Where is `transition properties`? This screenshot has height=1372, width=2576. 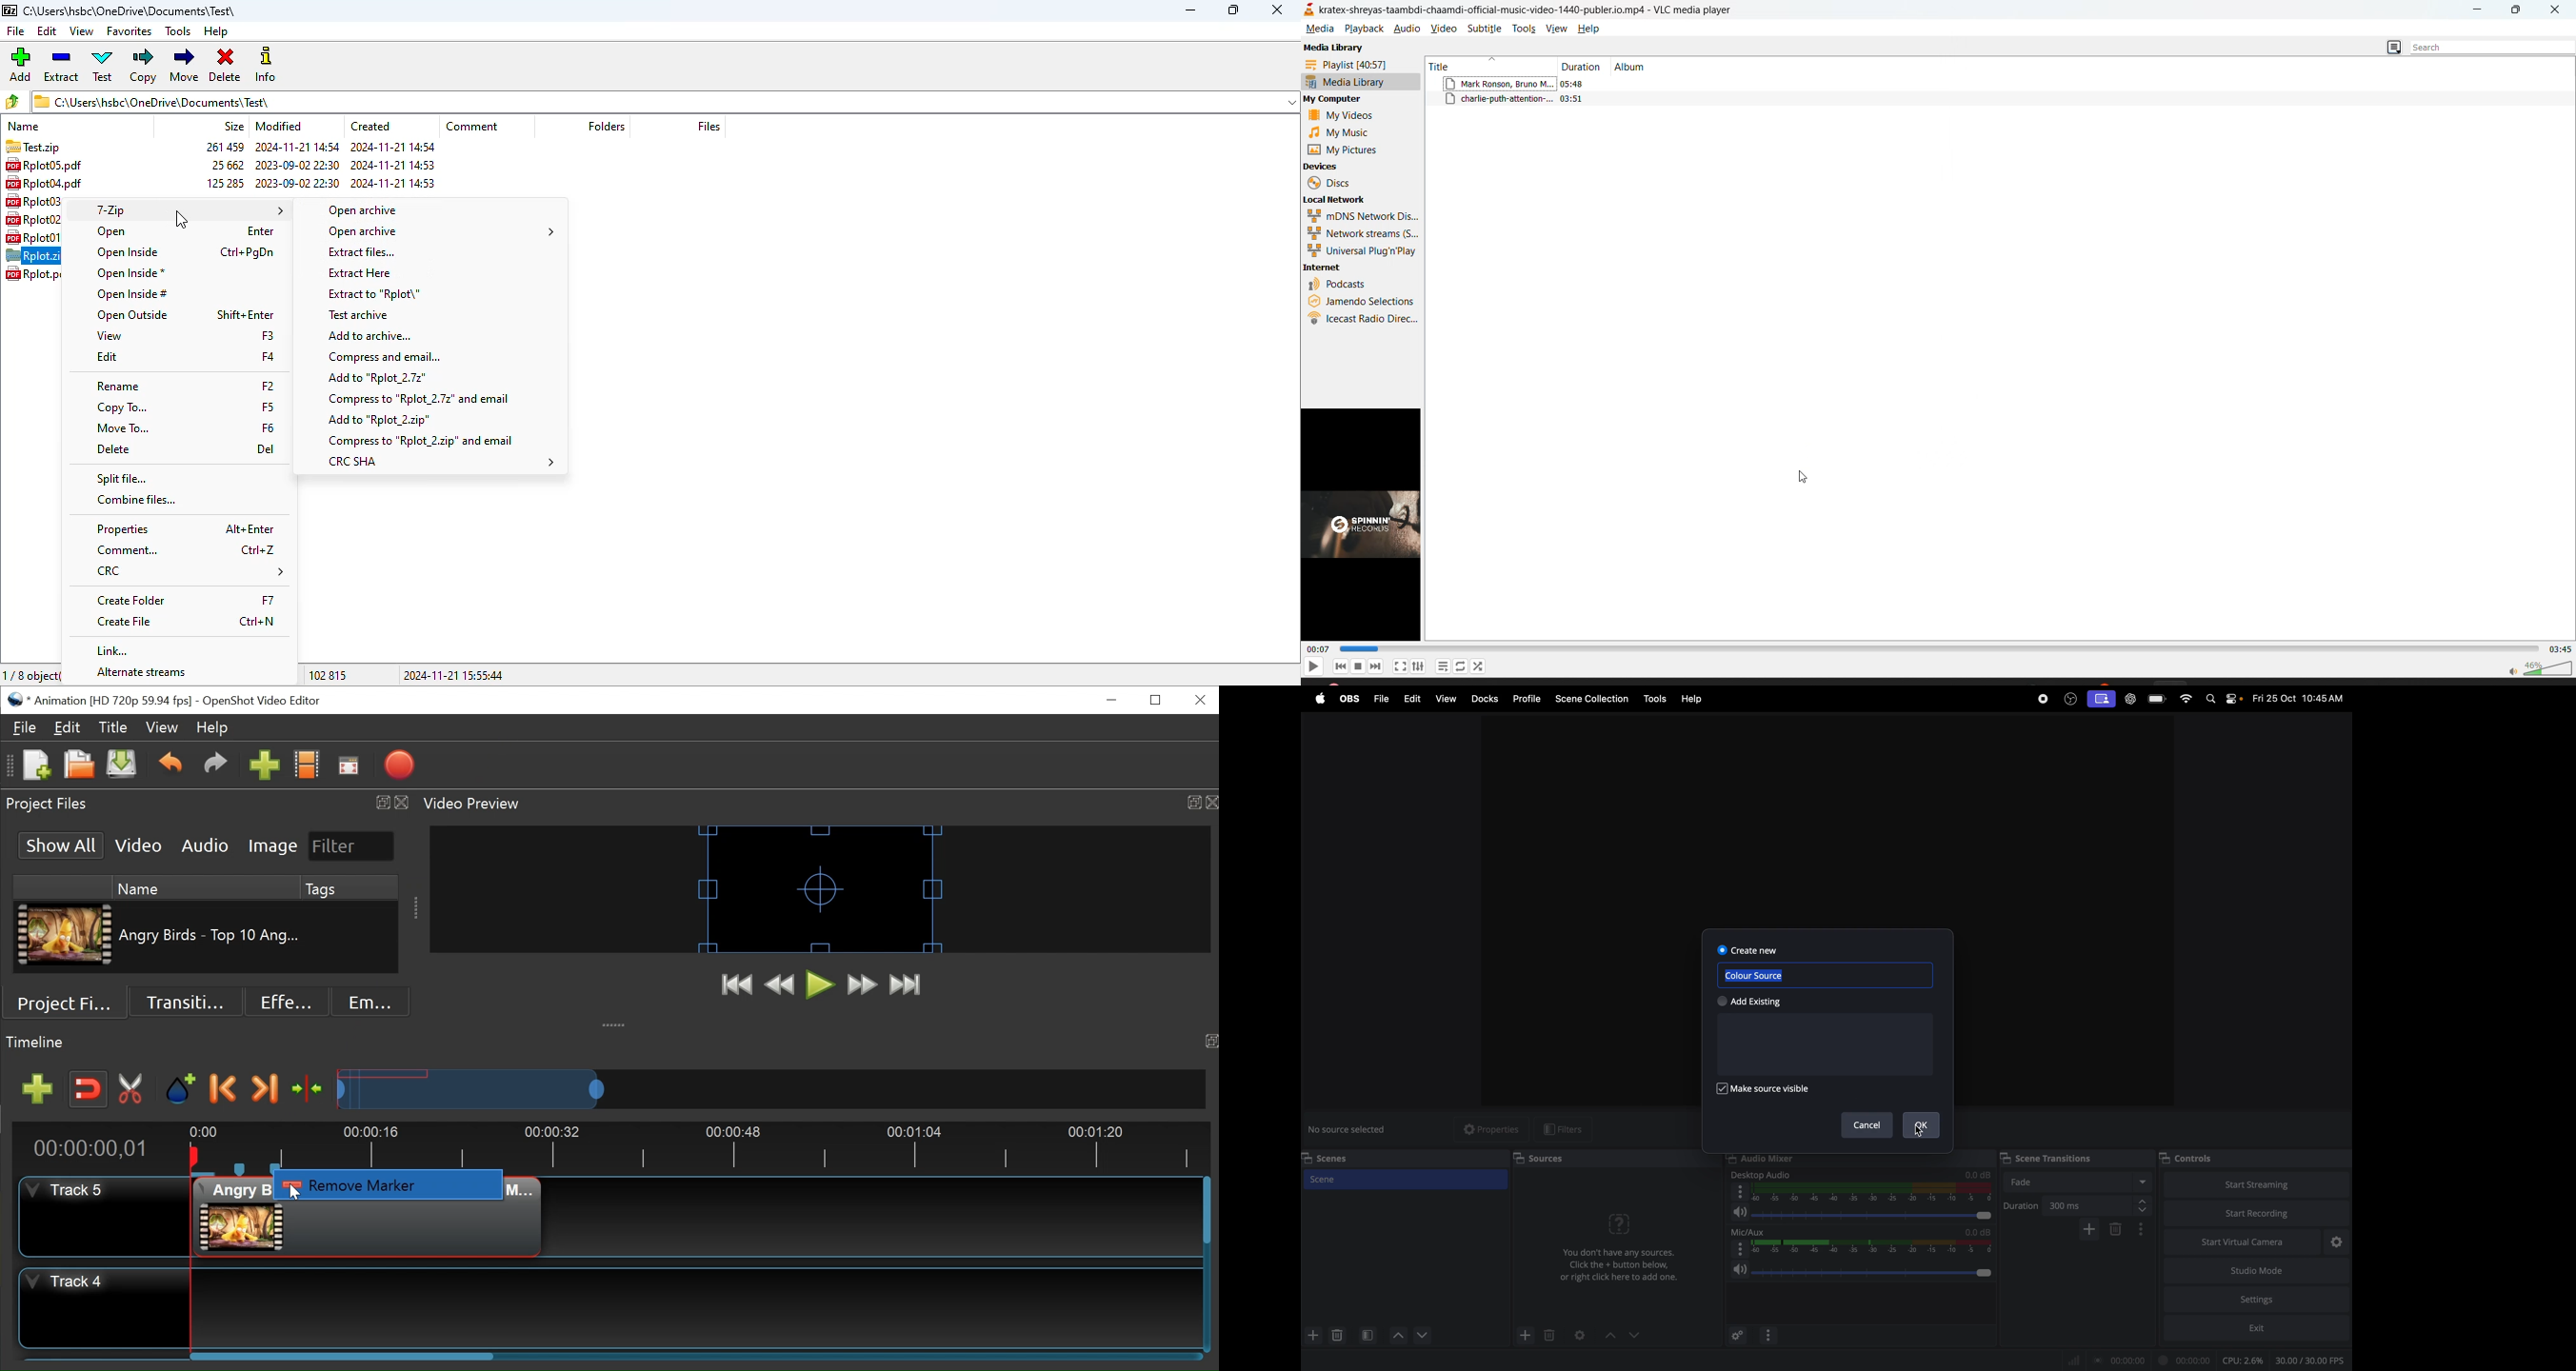 transition properties is located at coordinates (2141, 1230).